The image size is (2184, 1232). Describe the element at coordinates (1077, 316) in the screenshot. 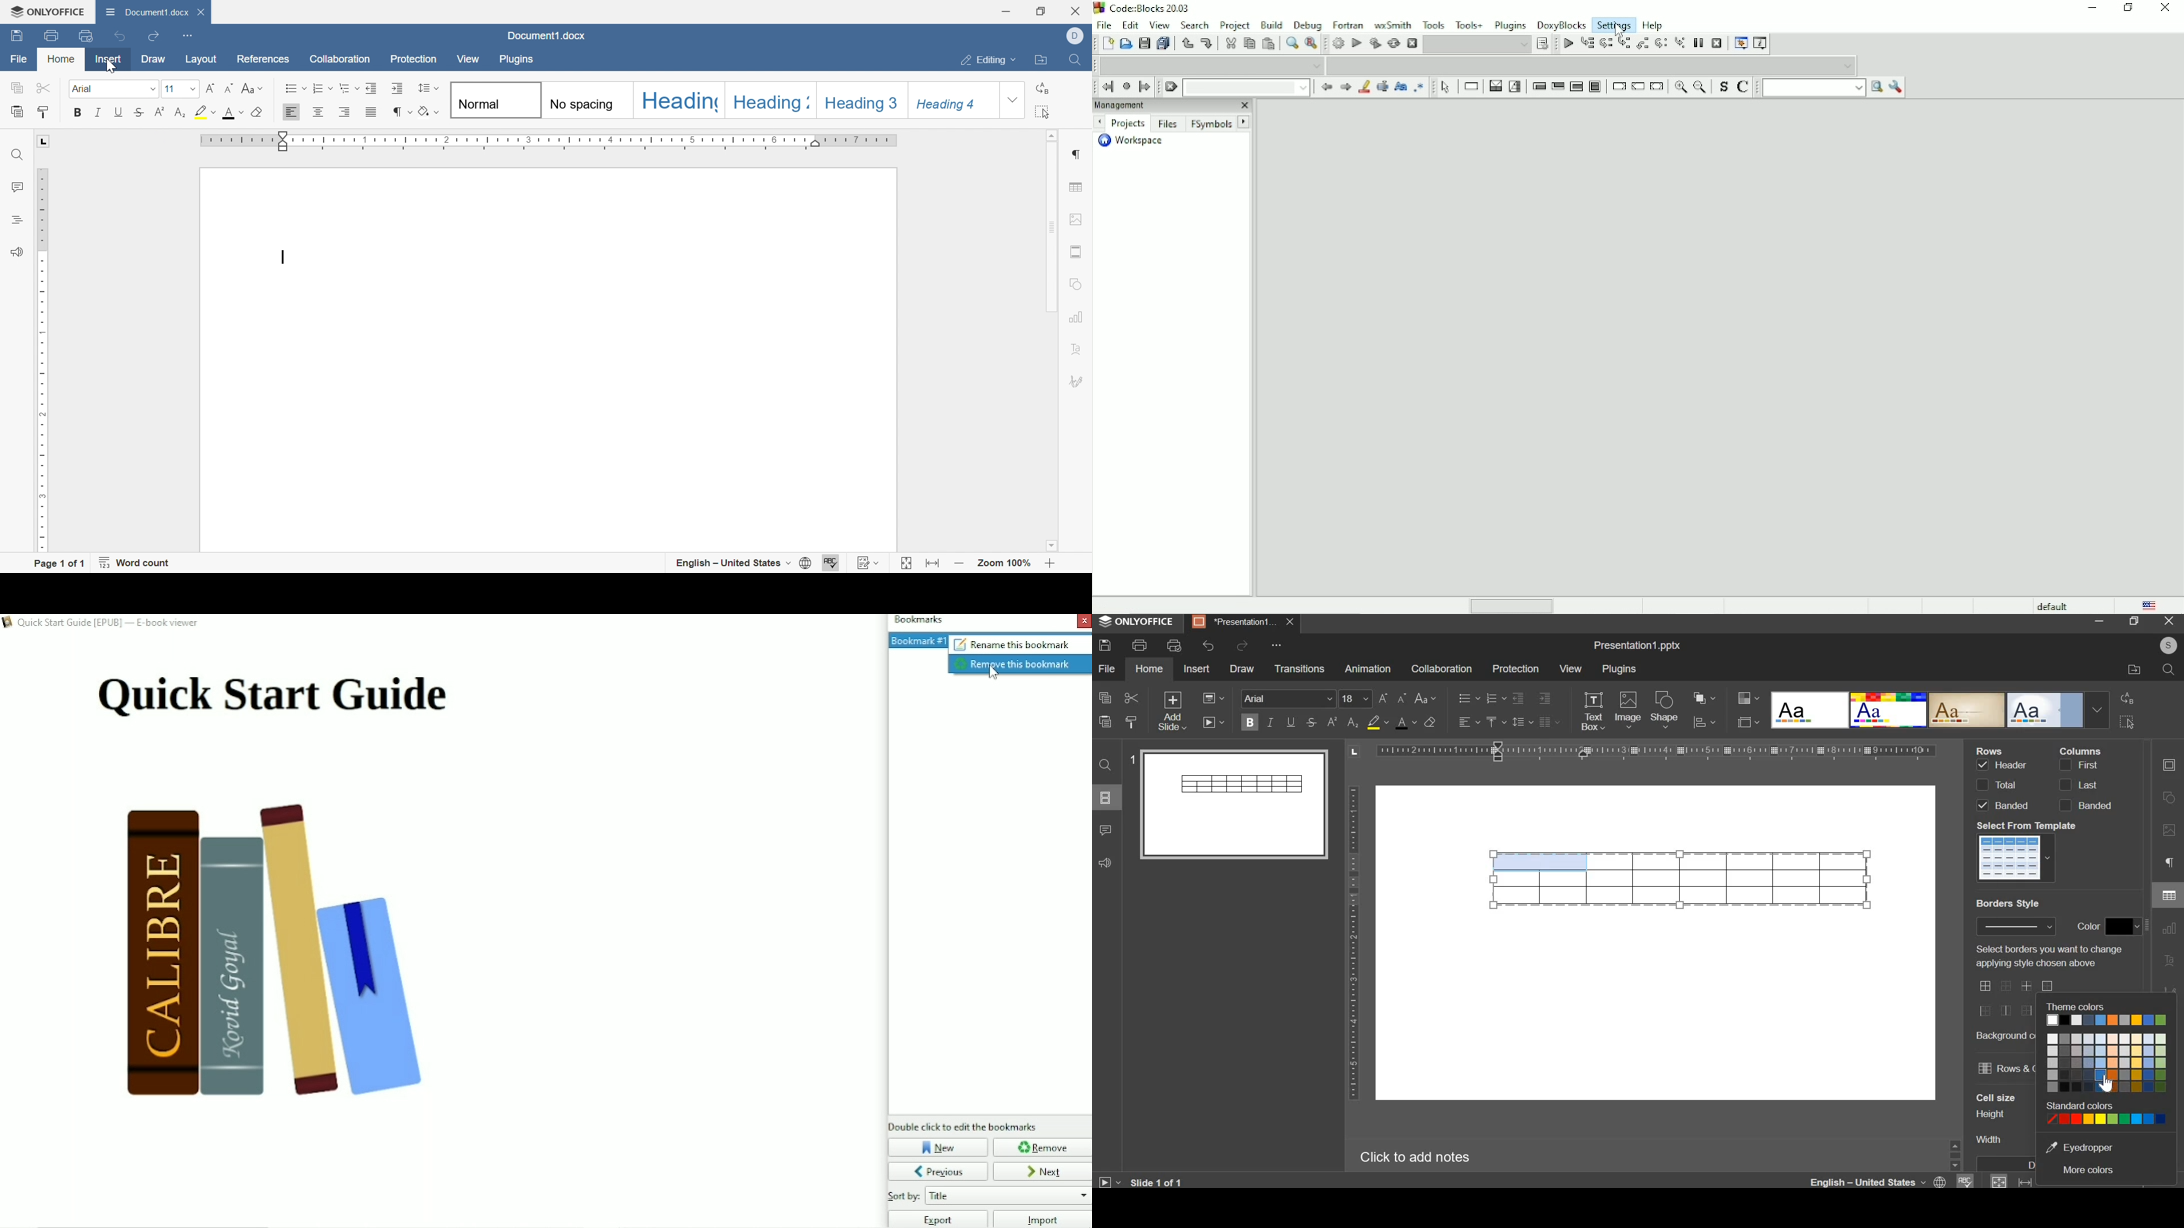

I see `Chart settings` at that location.